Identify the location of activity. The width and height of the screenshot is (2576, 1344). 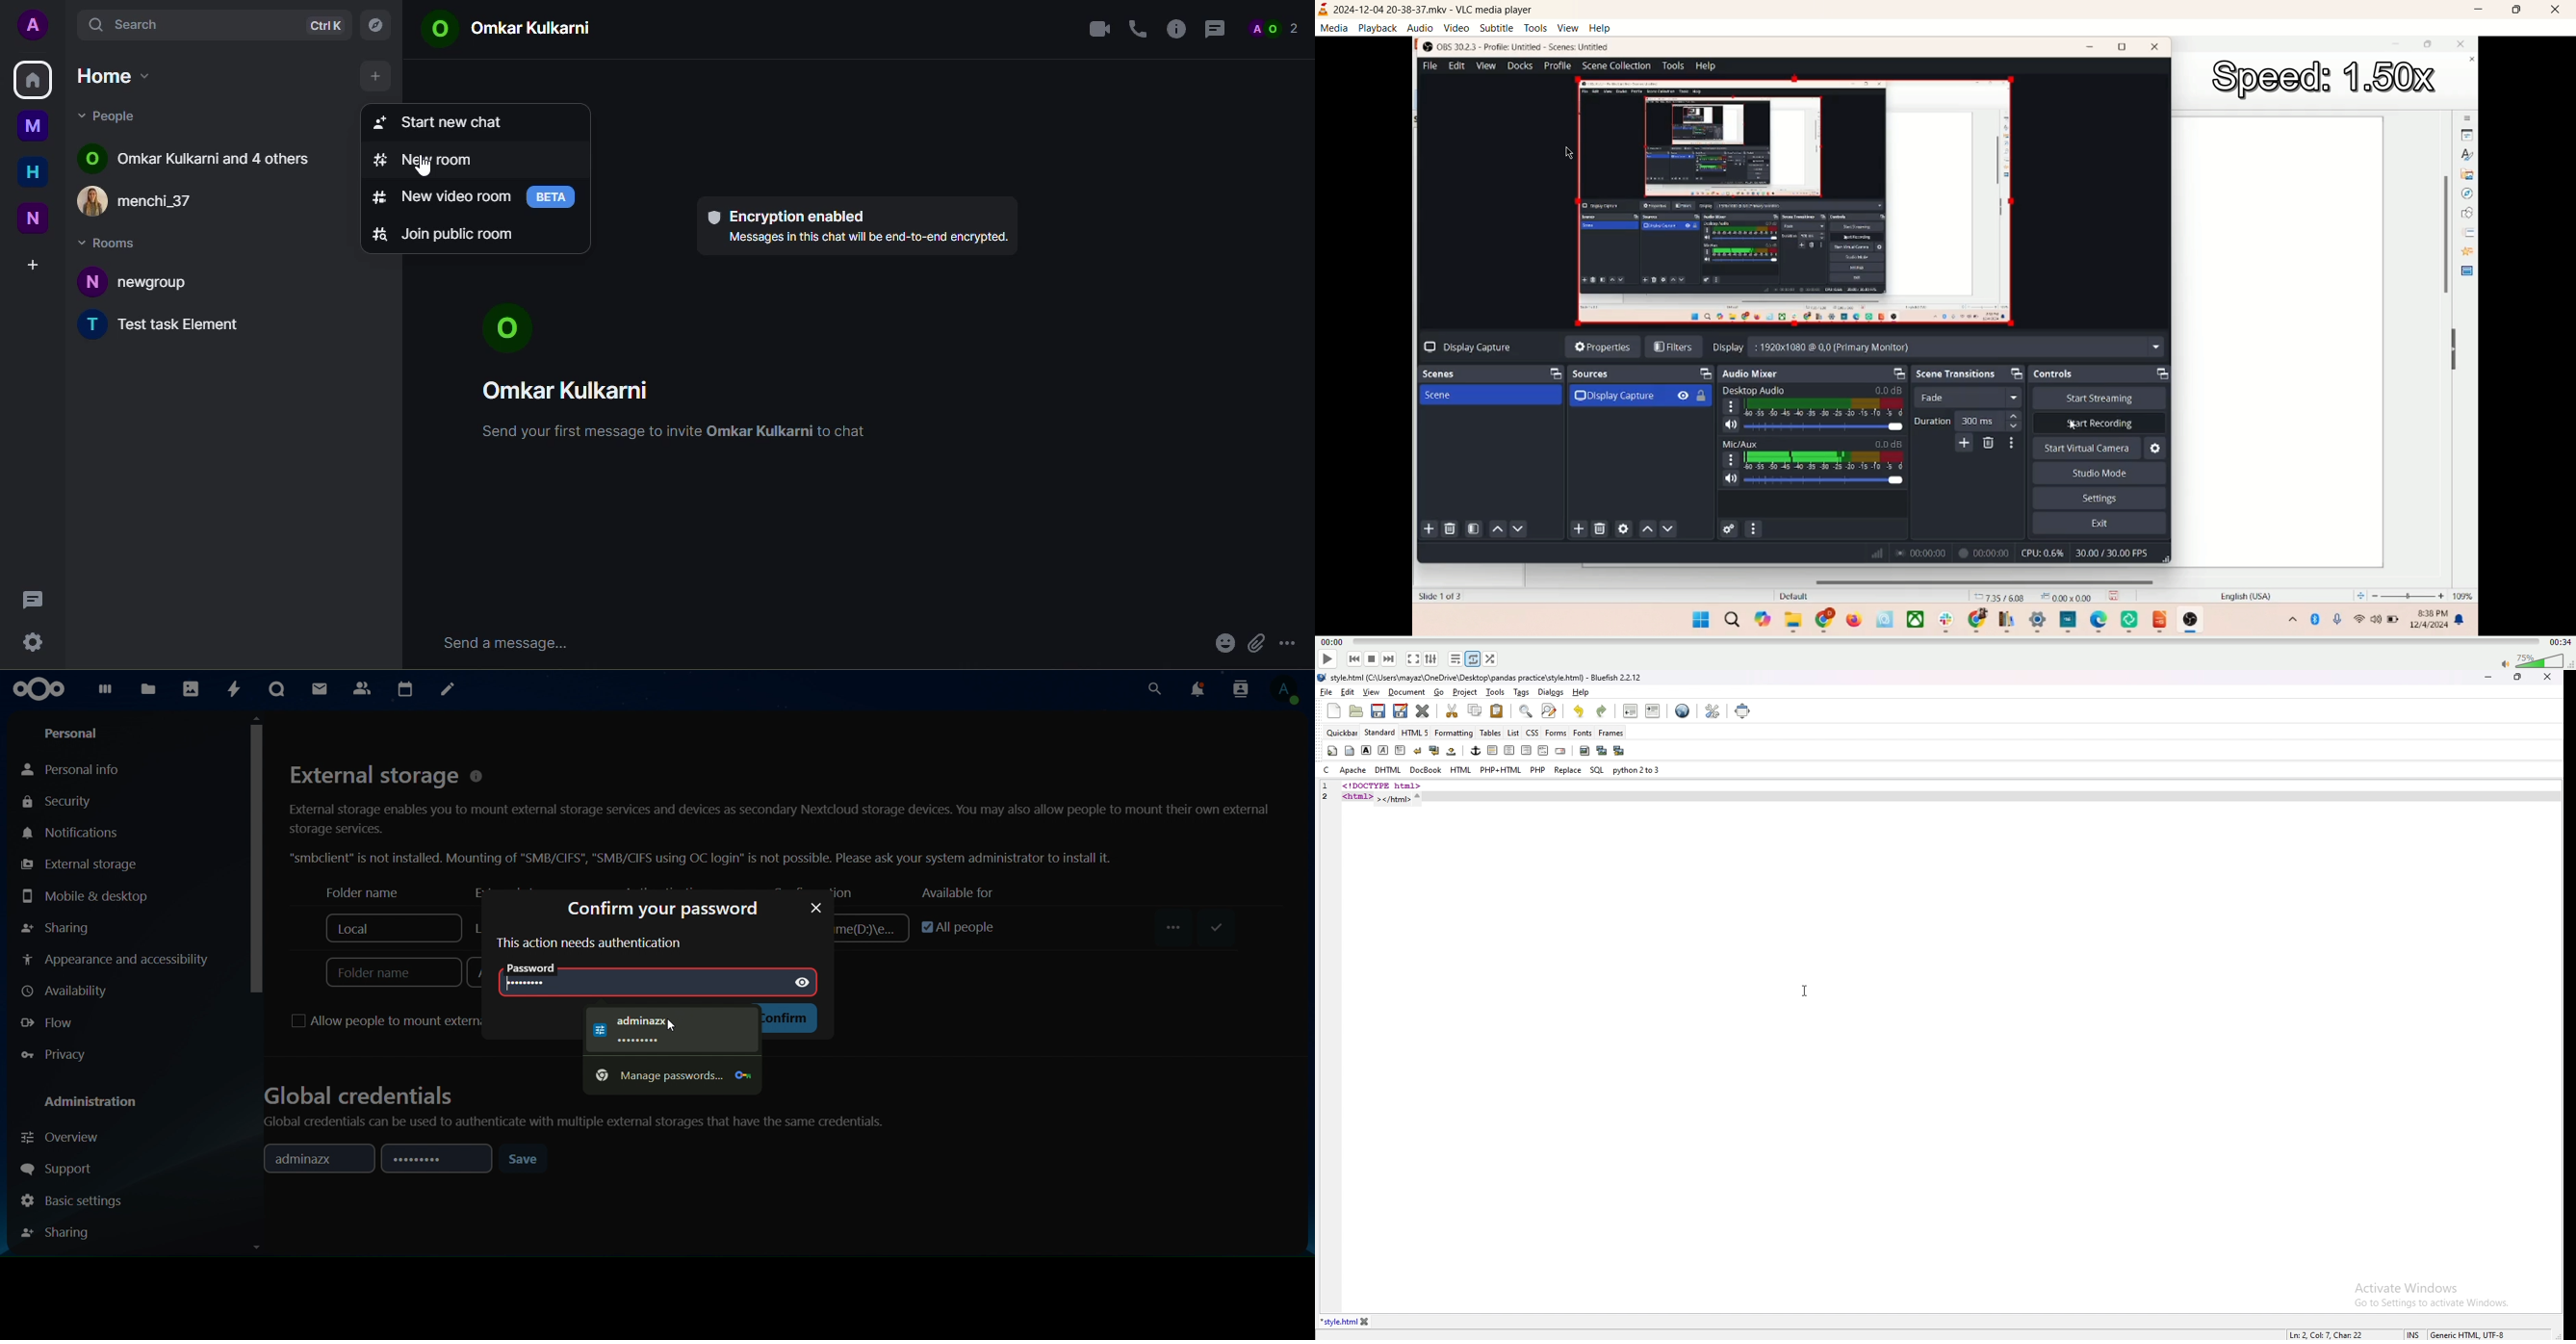
(231, 690).